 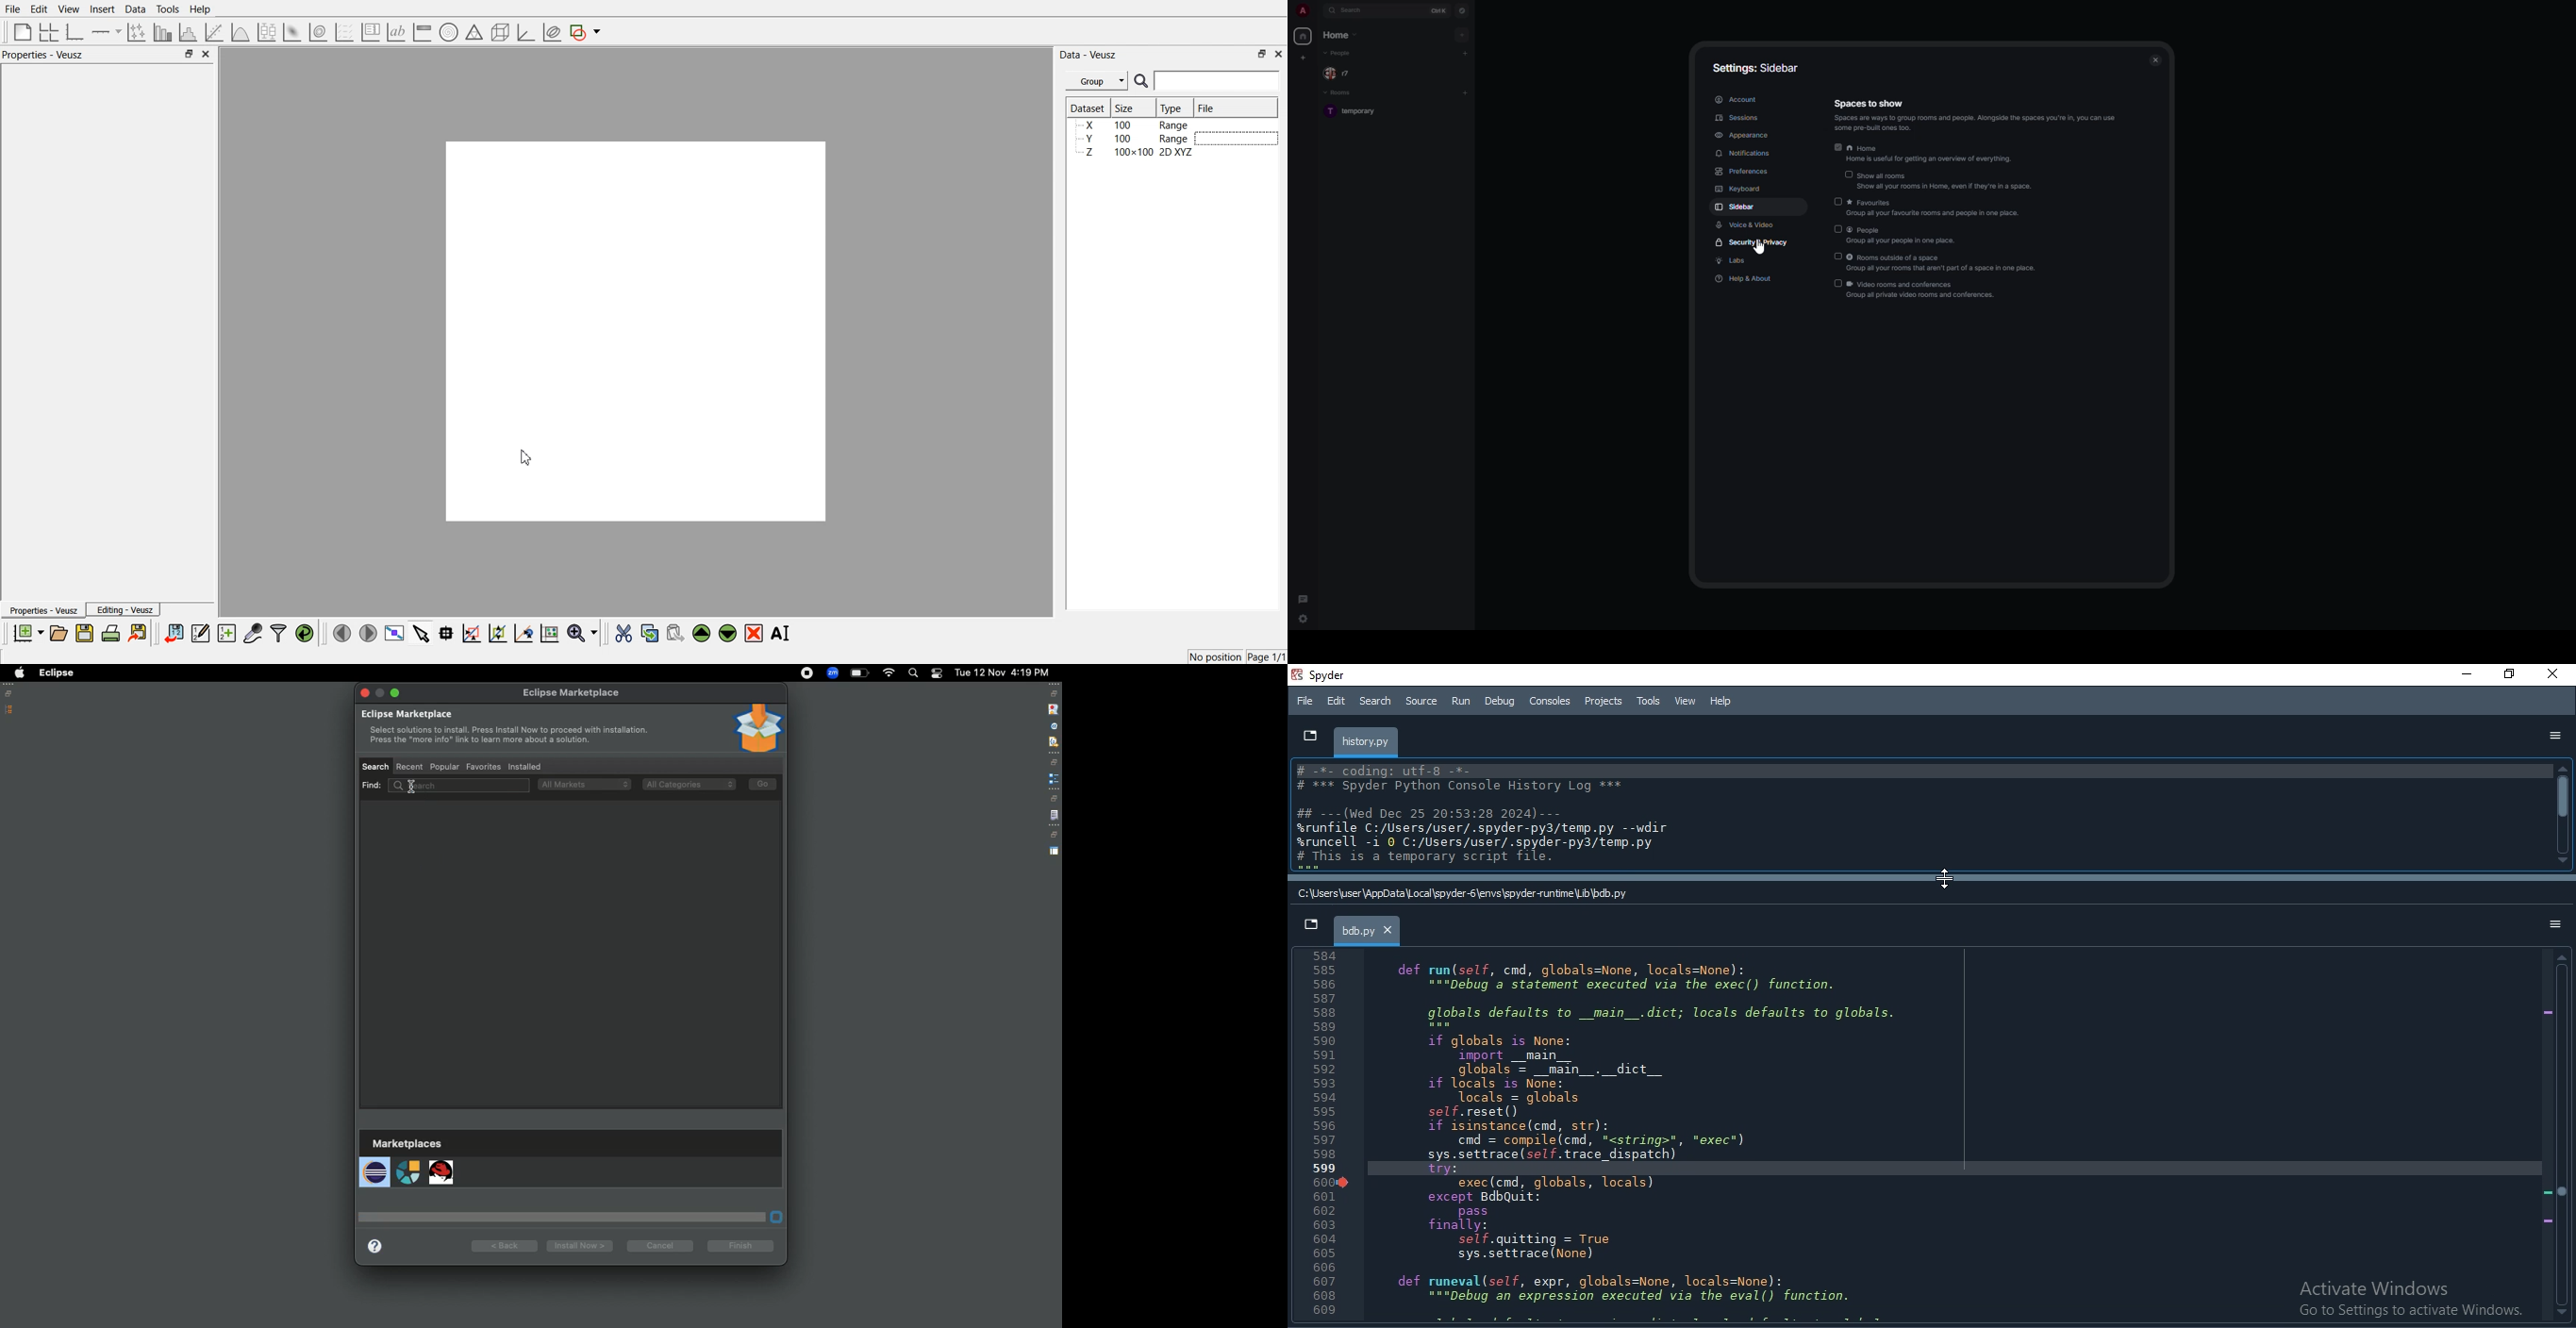 What do you see at coordinates (1127, 107) in the screenshot?
I see `Size` at bounding box center [1127, 107].